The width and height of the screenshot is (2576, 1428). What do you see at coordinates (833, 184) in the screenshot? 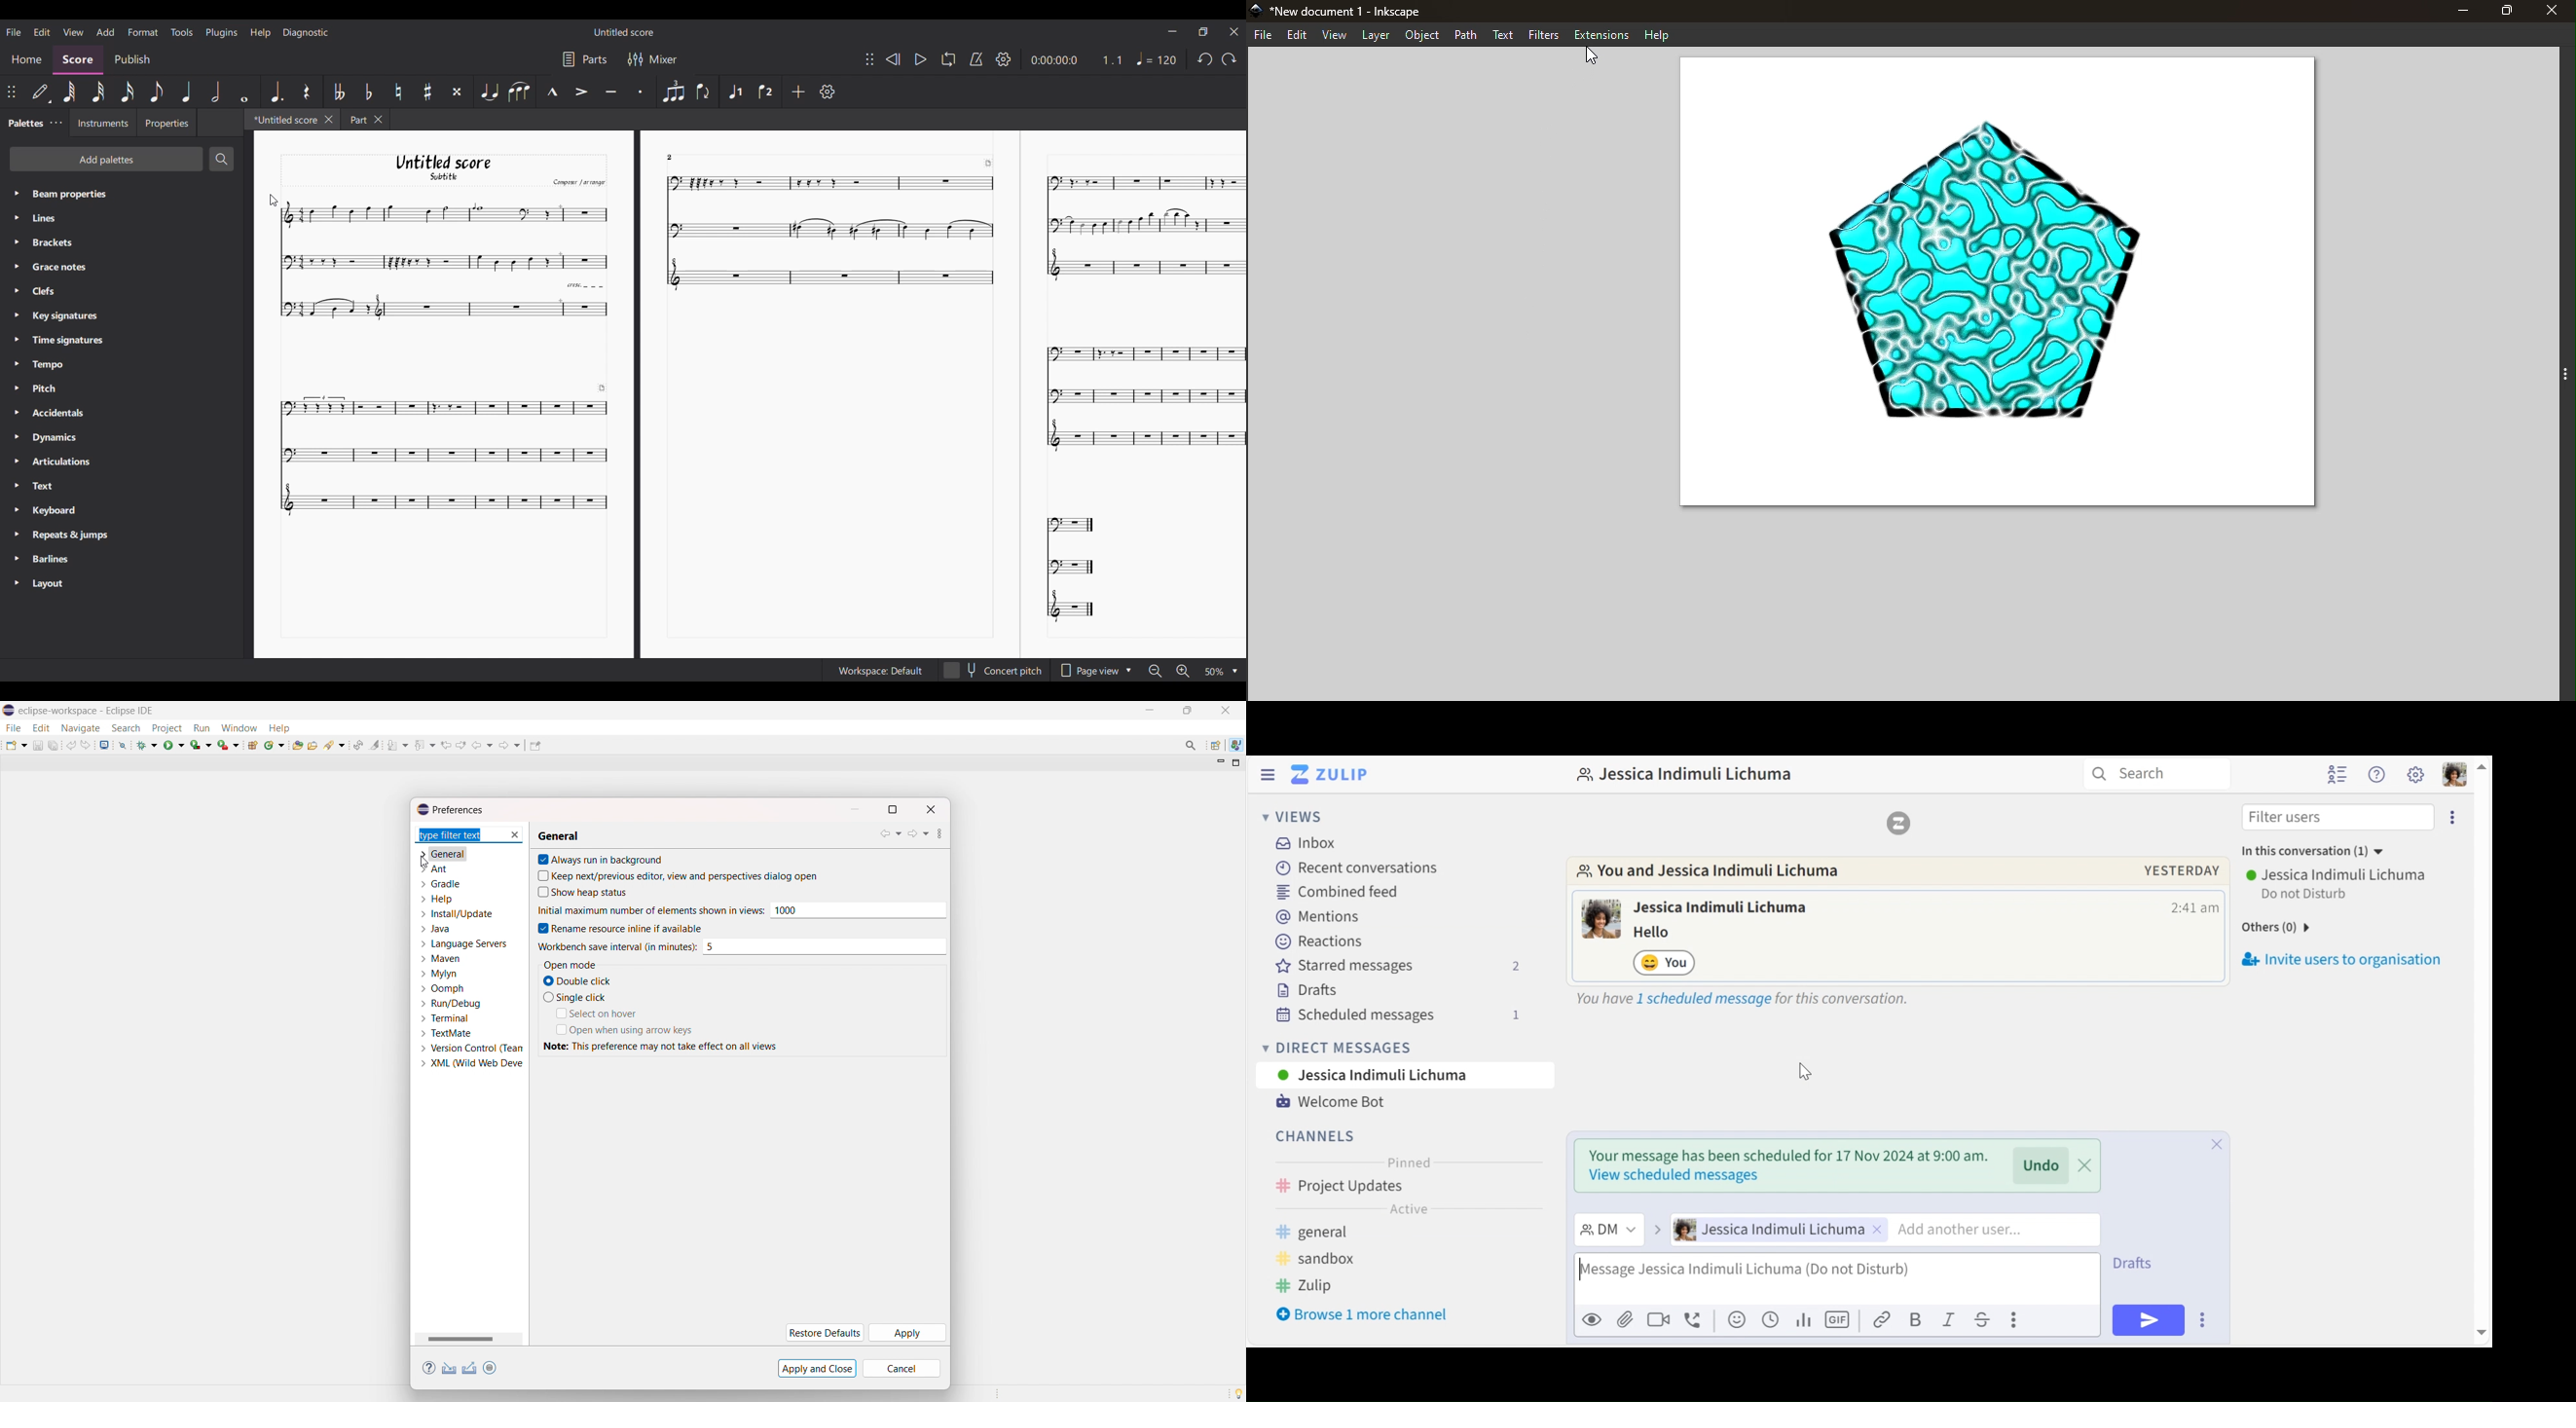
I see `` at bounding box center [833, 184].